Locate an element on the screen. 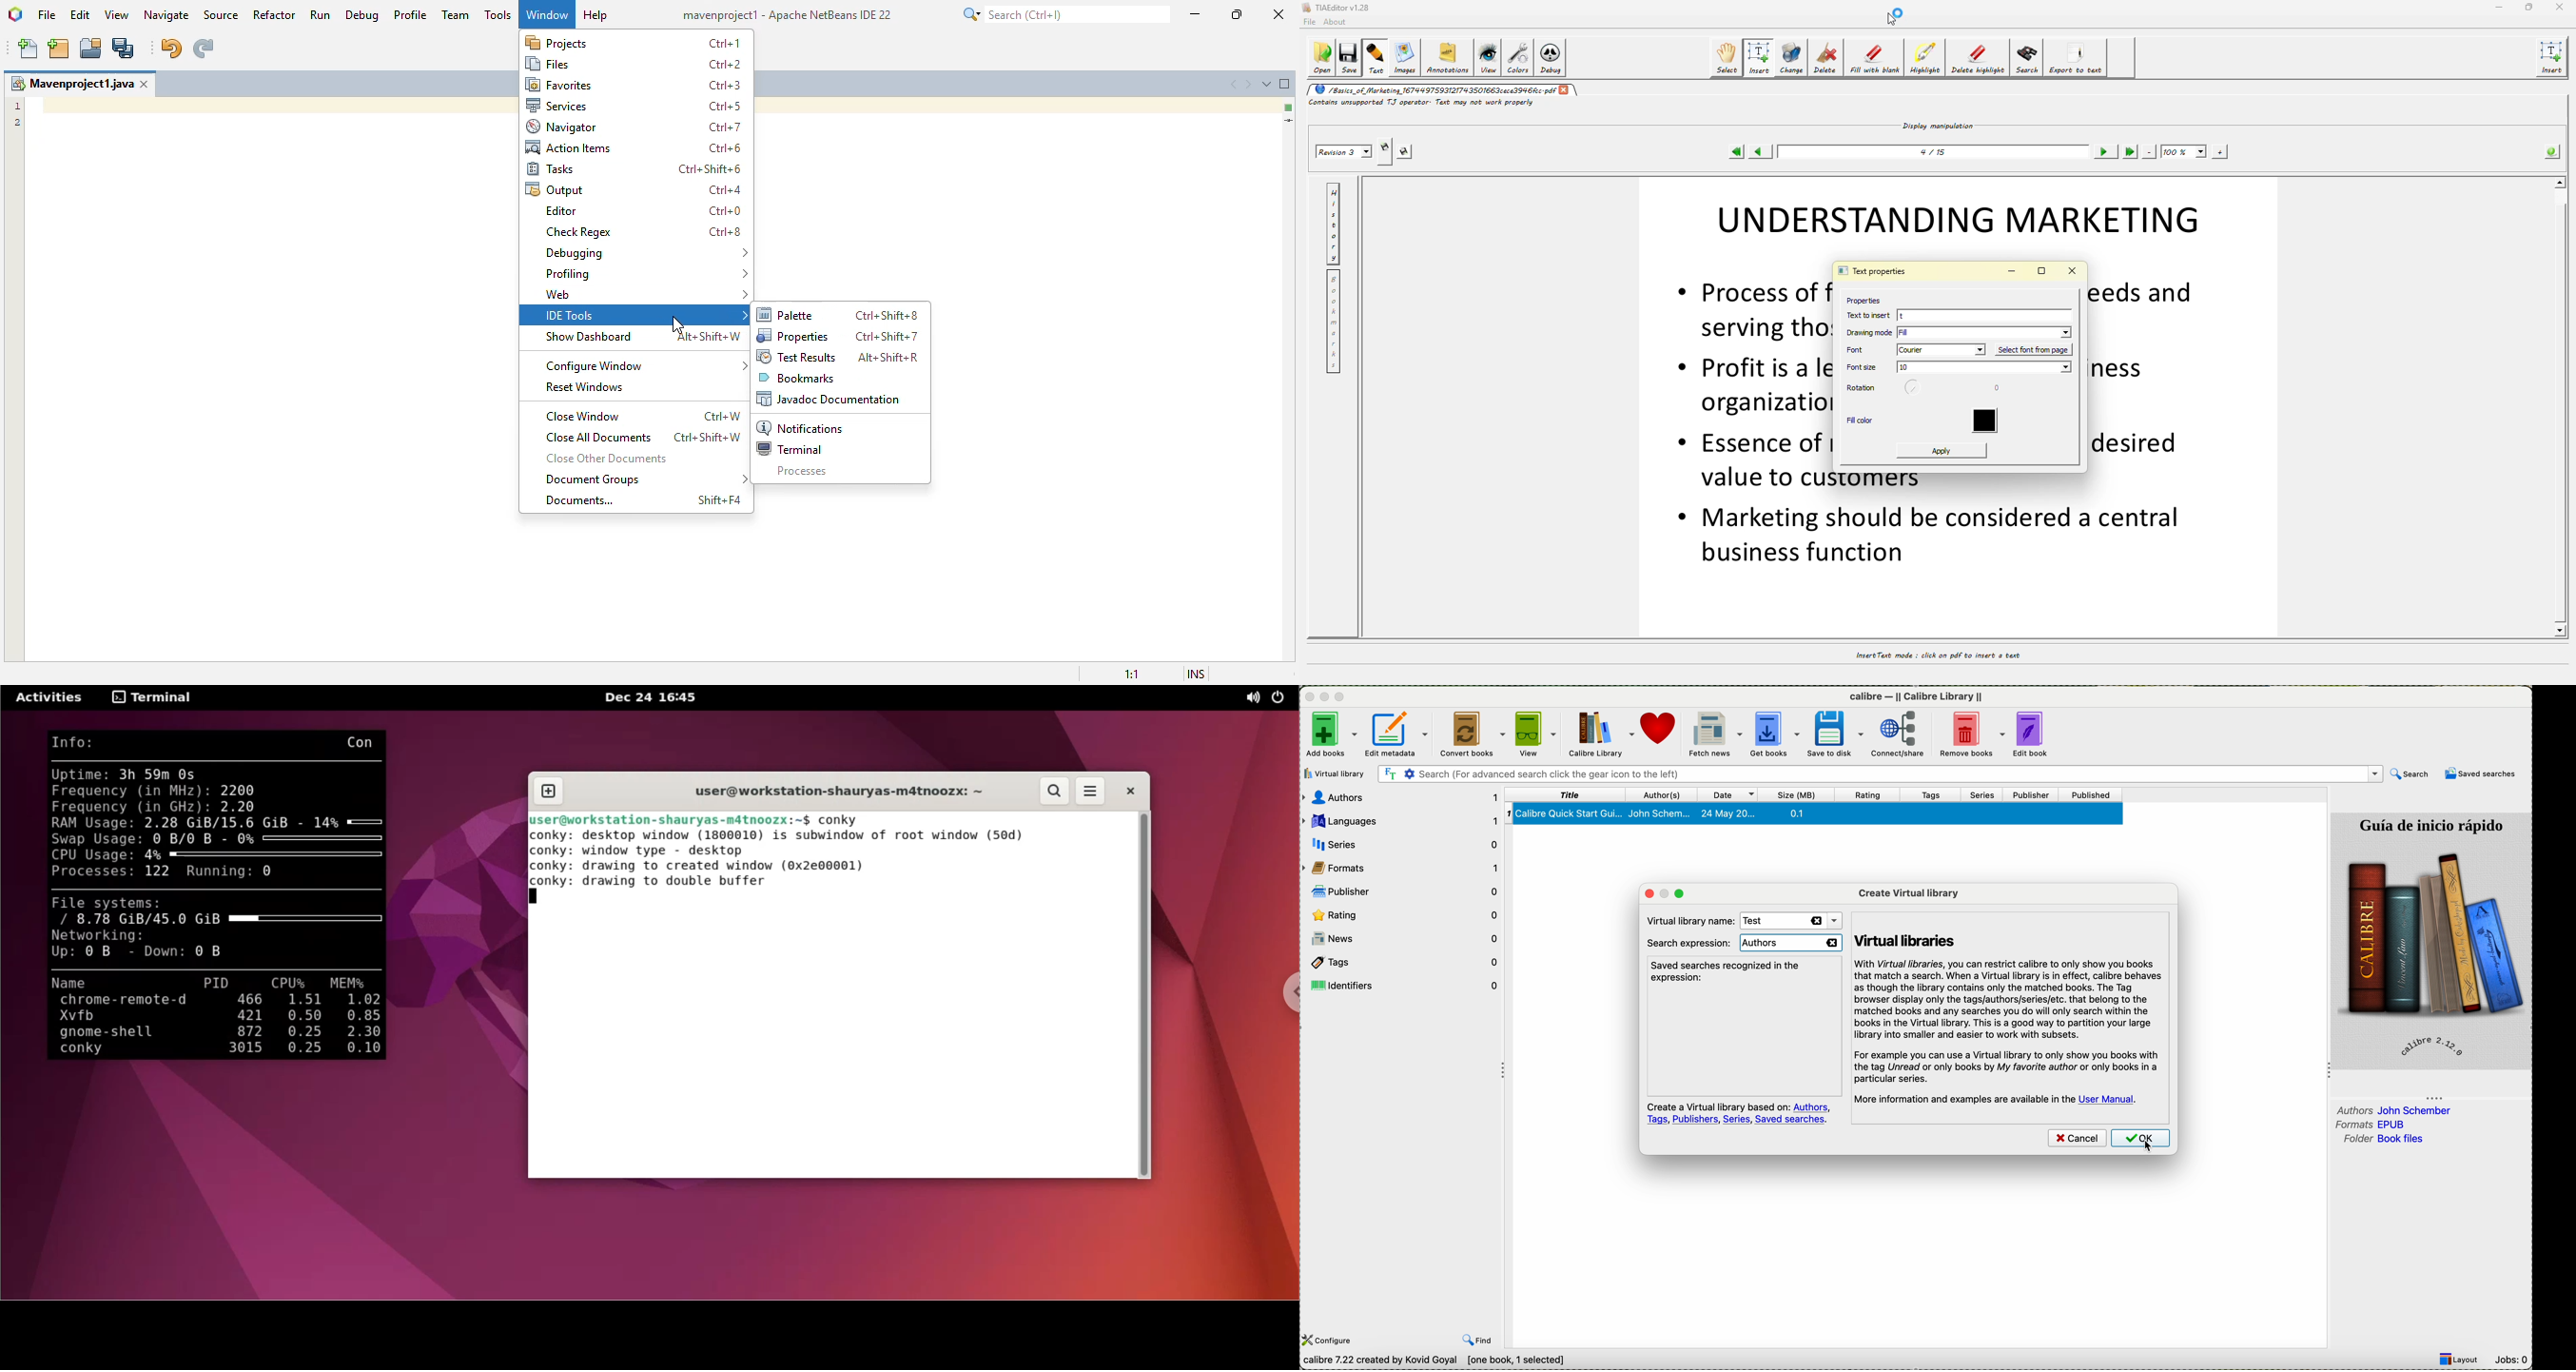  search is located at coordinates (2409, 774).